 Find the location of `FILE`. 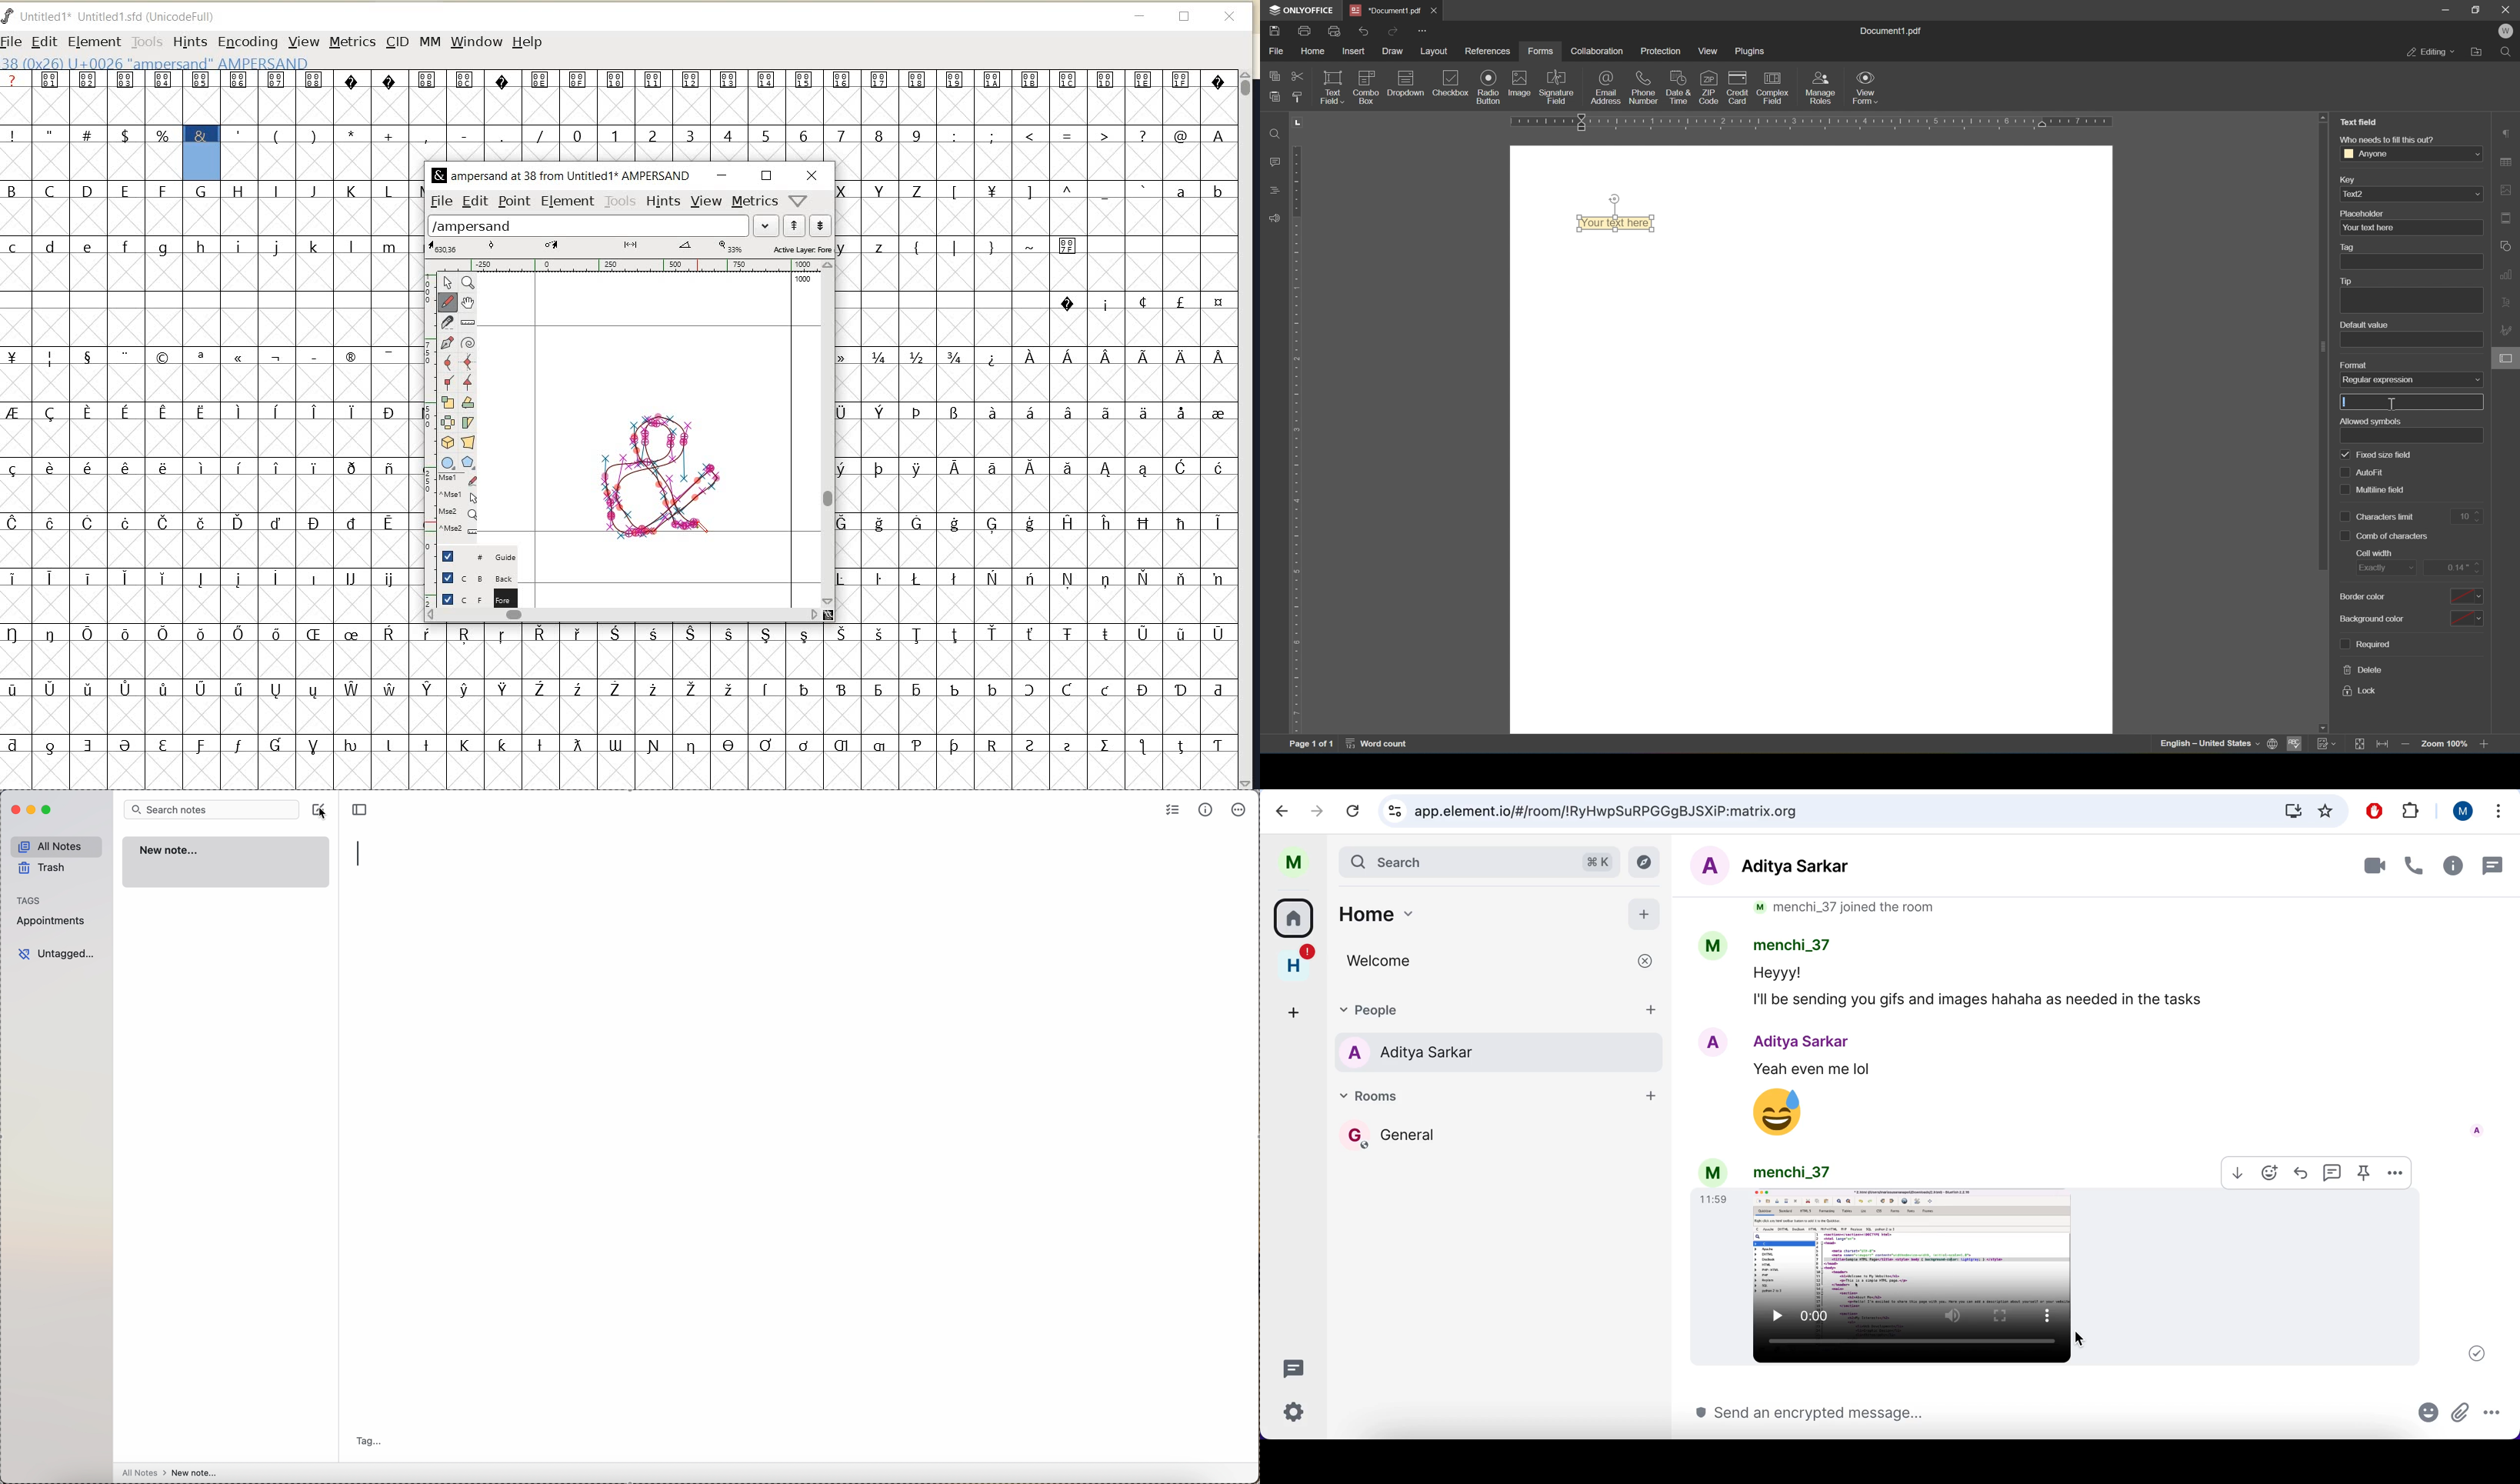

FILE is located at coordinates (12, 42).